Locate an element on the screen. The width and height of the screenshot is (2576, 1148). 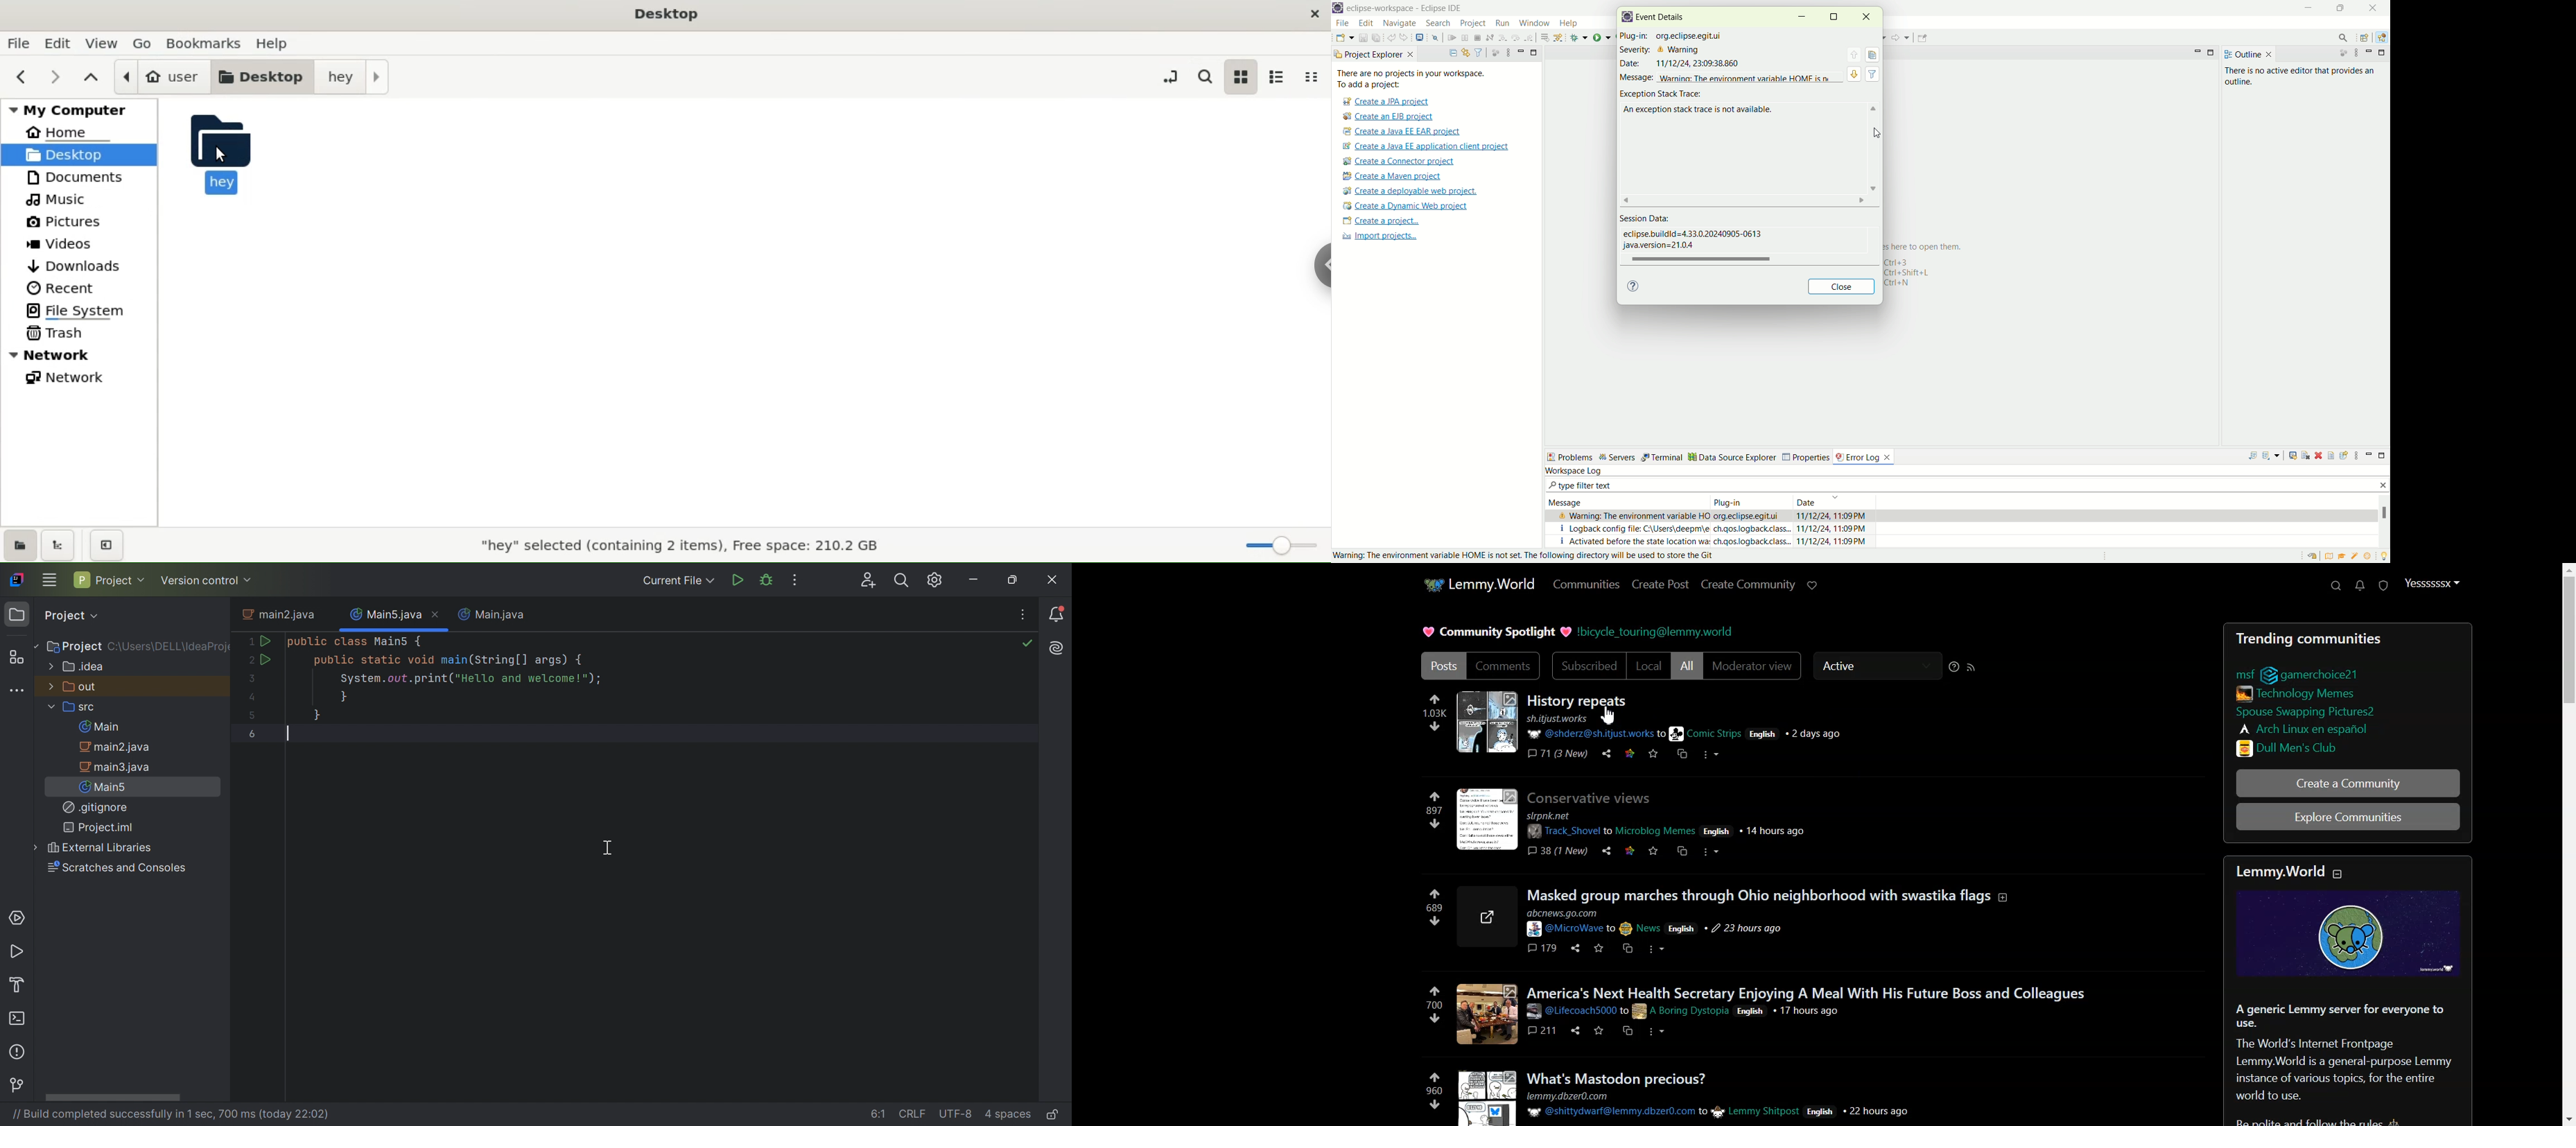
Debug is located at coordinates (769, 580).